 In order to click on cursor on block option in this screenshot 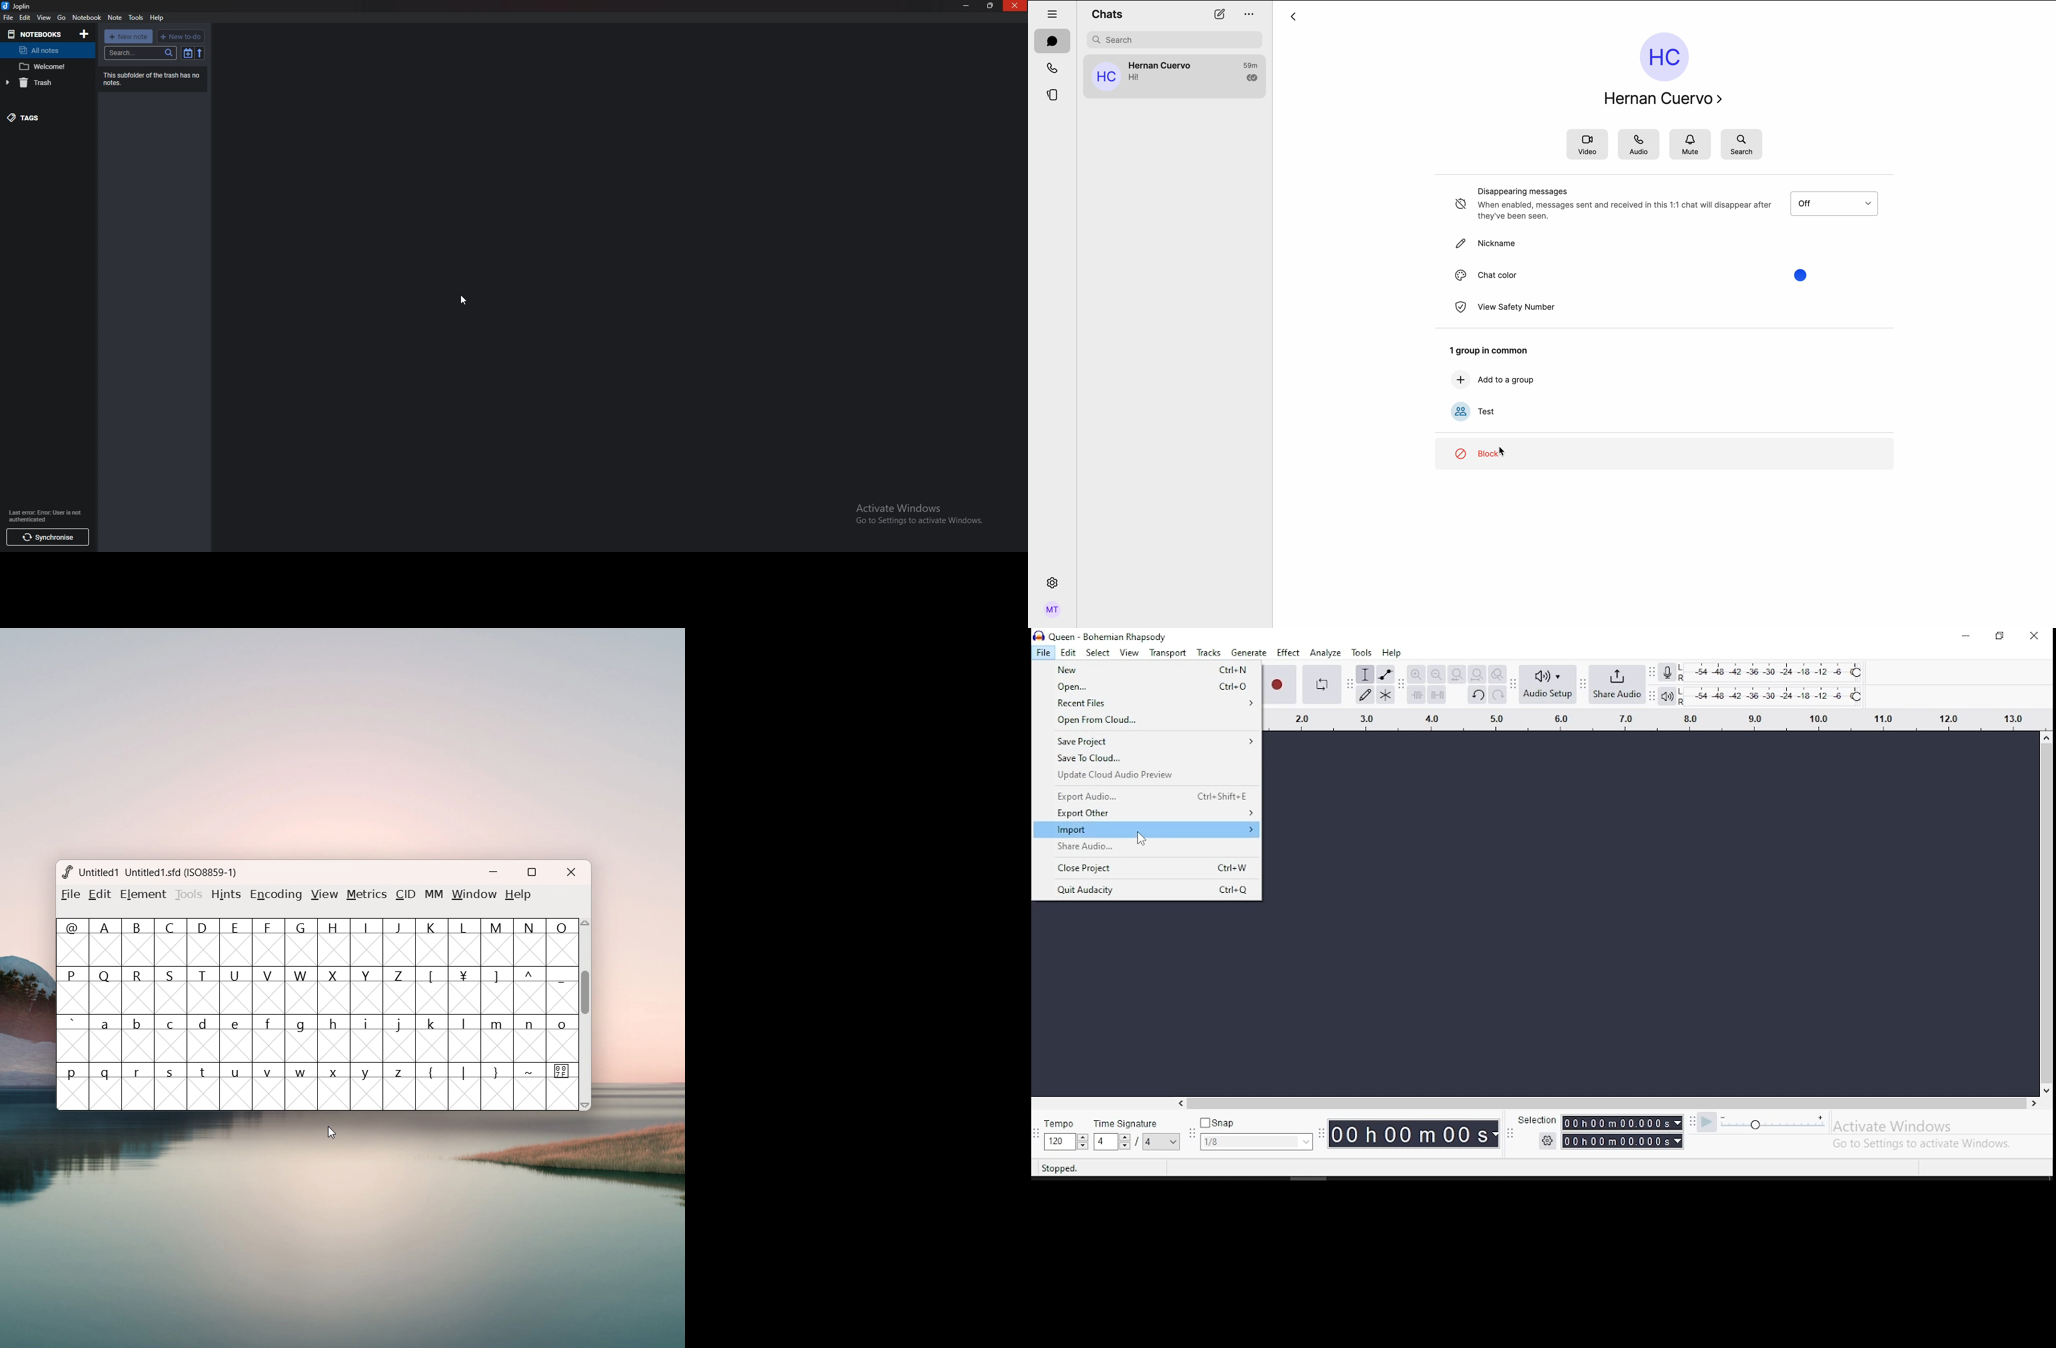, I will do `click(1663, 455)`.